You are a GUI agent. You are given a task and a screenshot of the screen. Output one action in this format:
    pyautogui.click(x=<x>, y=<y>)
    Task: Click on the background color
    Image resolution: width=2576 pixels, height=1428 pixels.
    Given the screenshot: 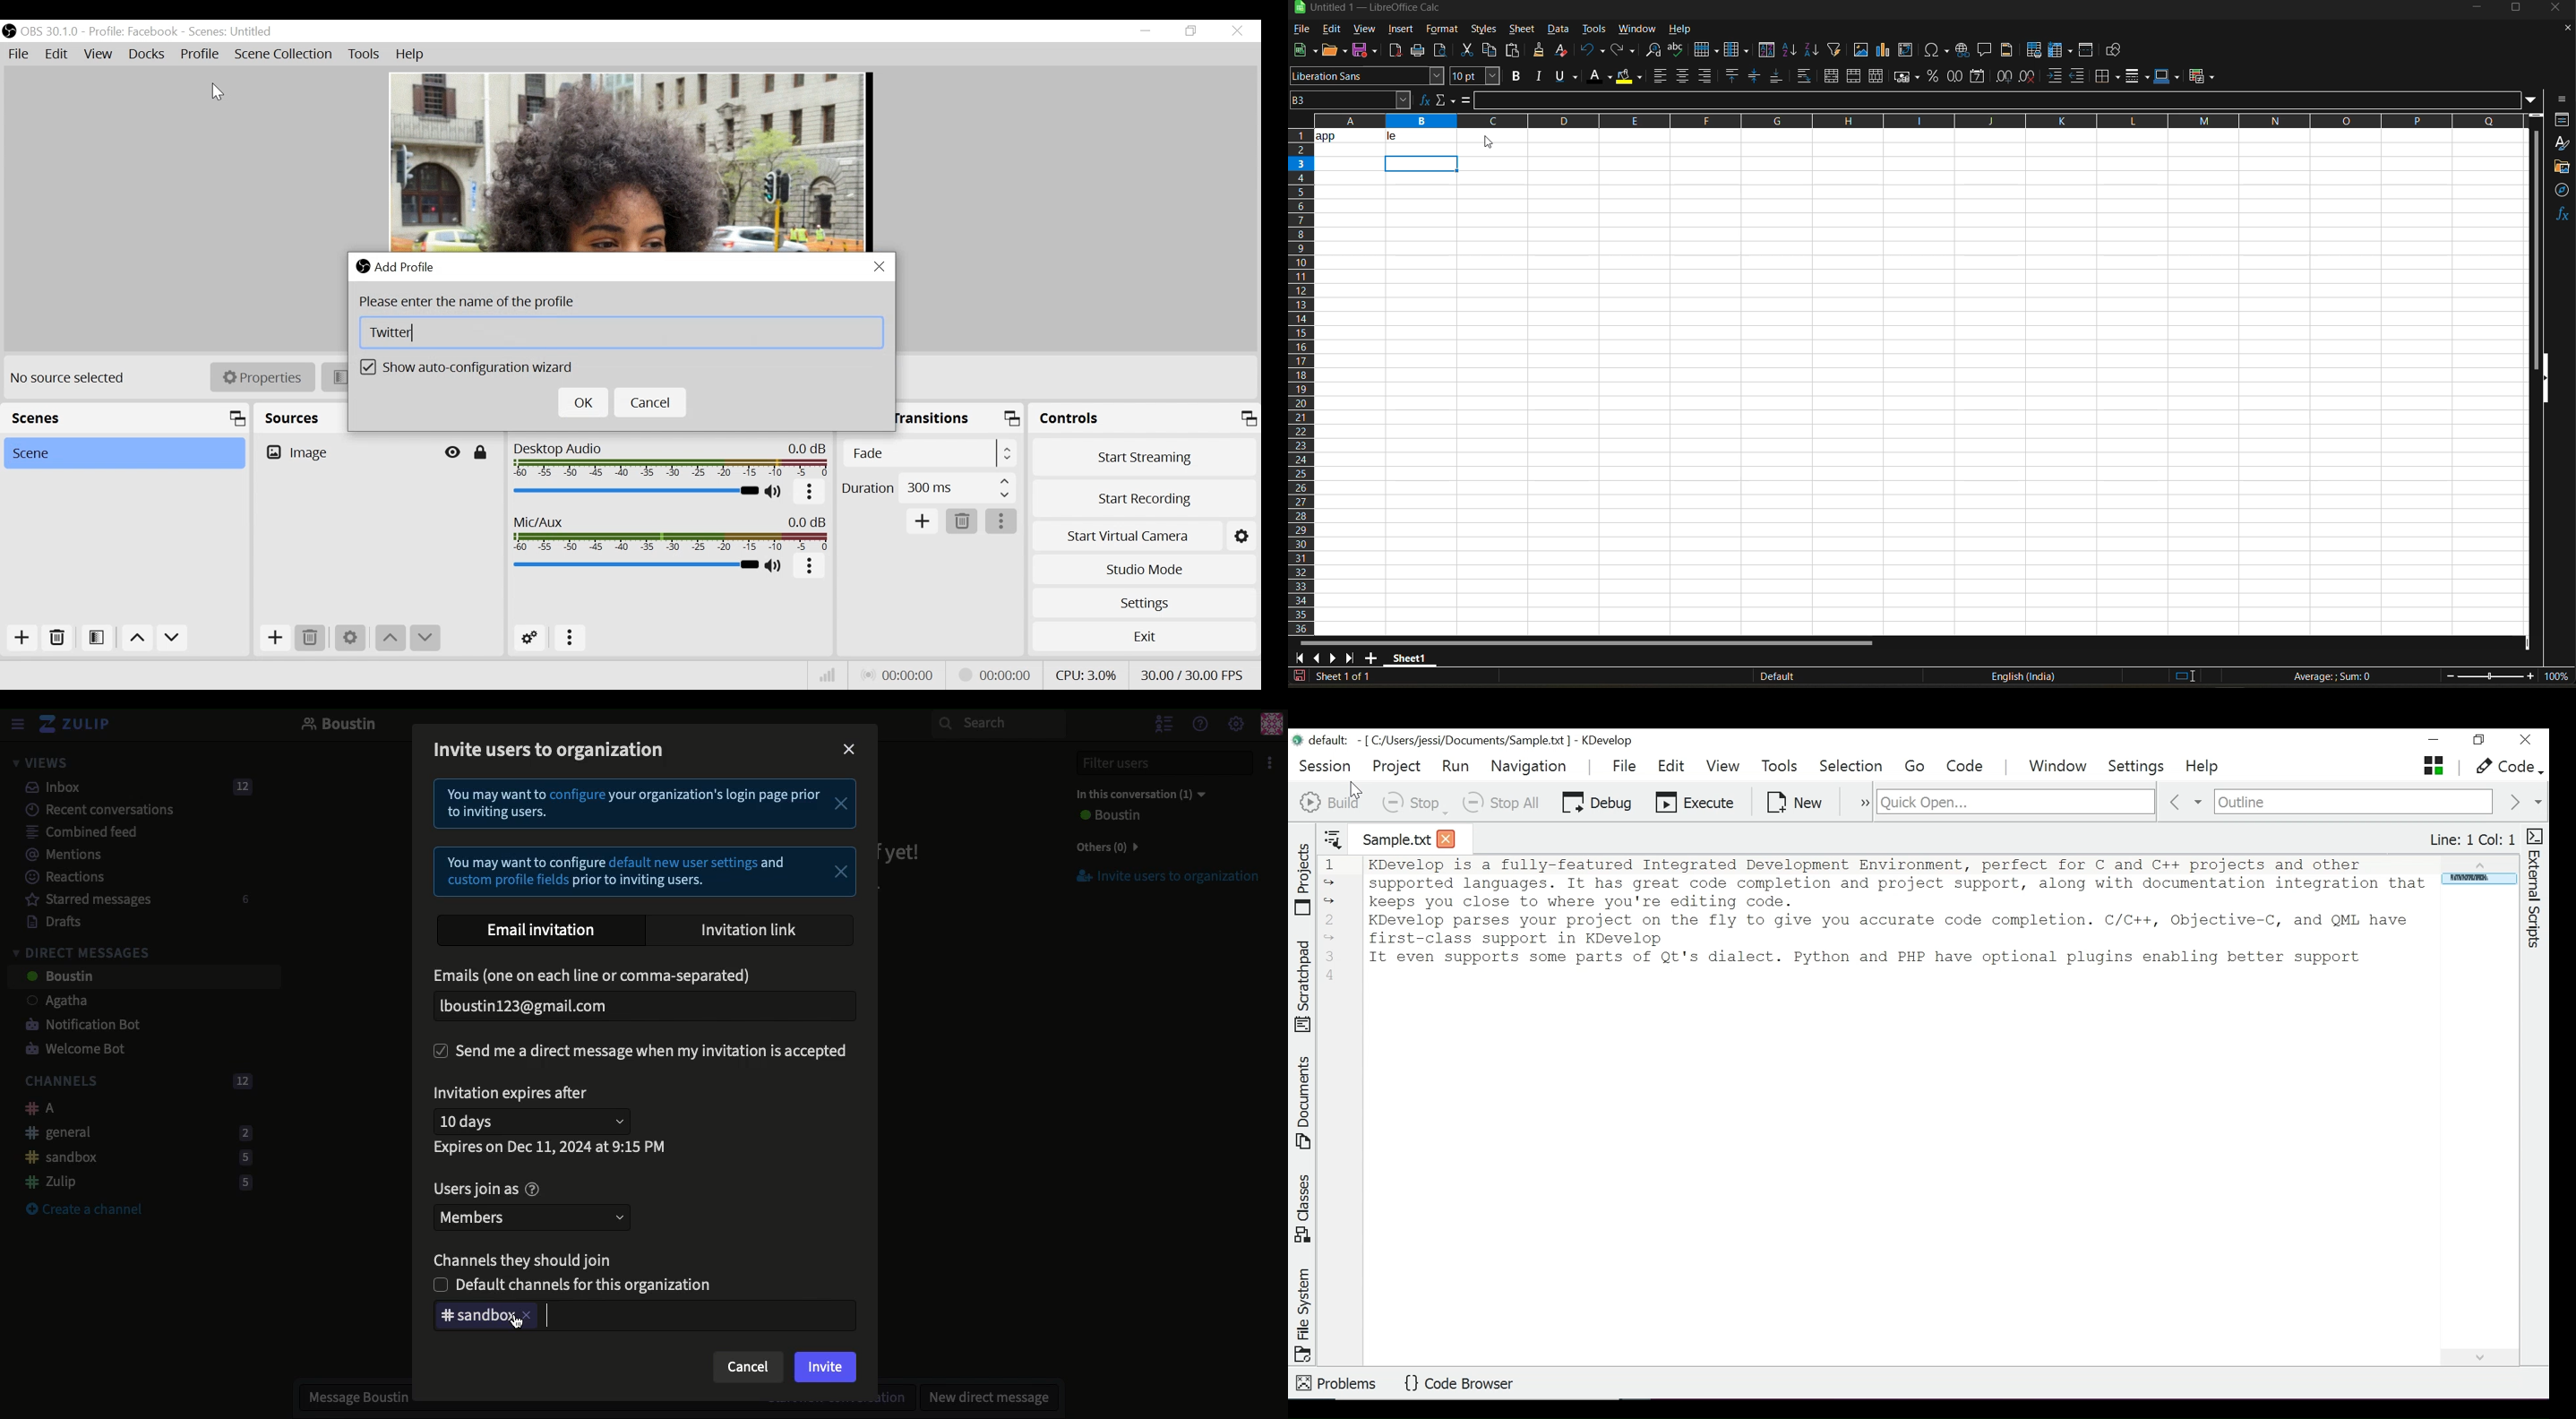 What is the action you would take?
    pyautogui.click(x=1628, y=77)
    